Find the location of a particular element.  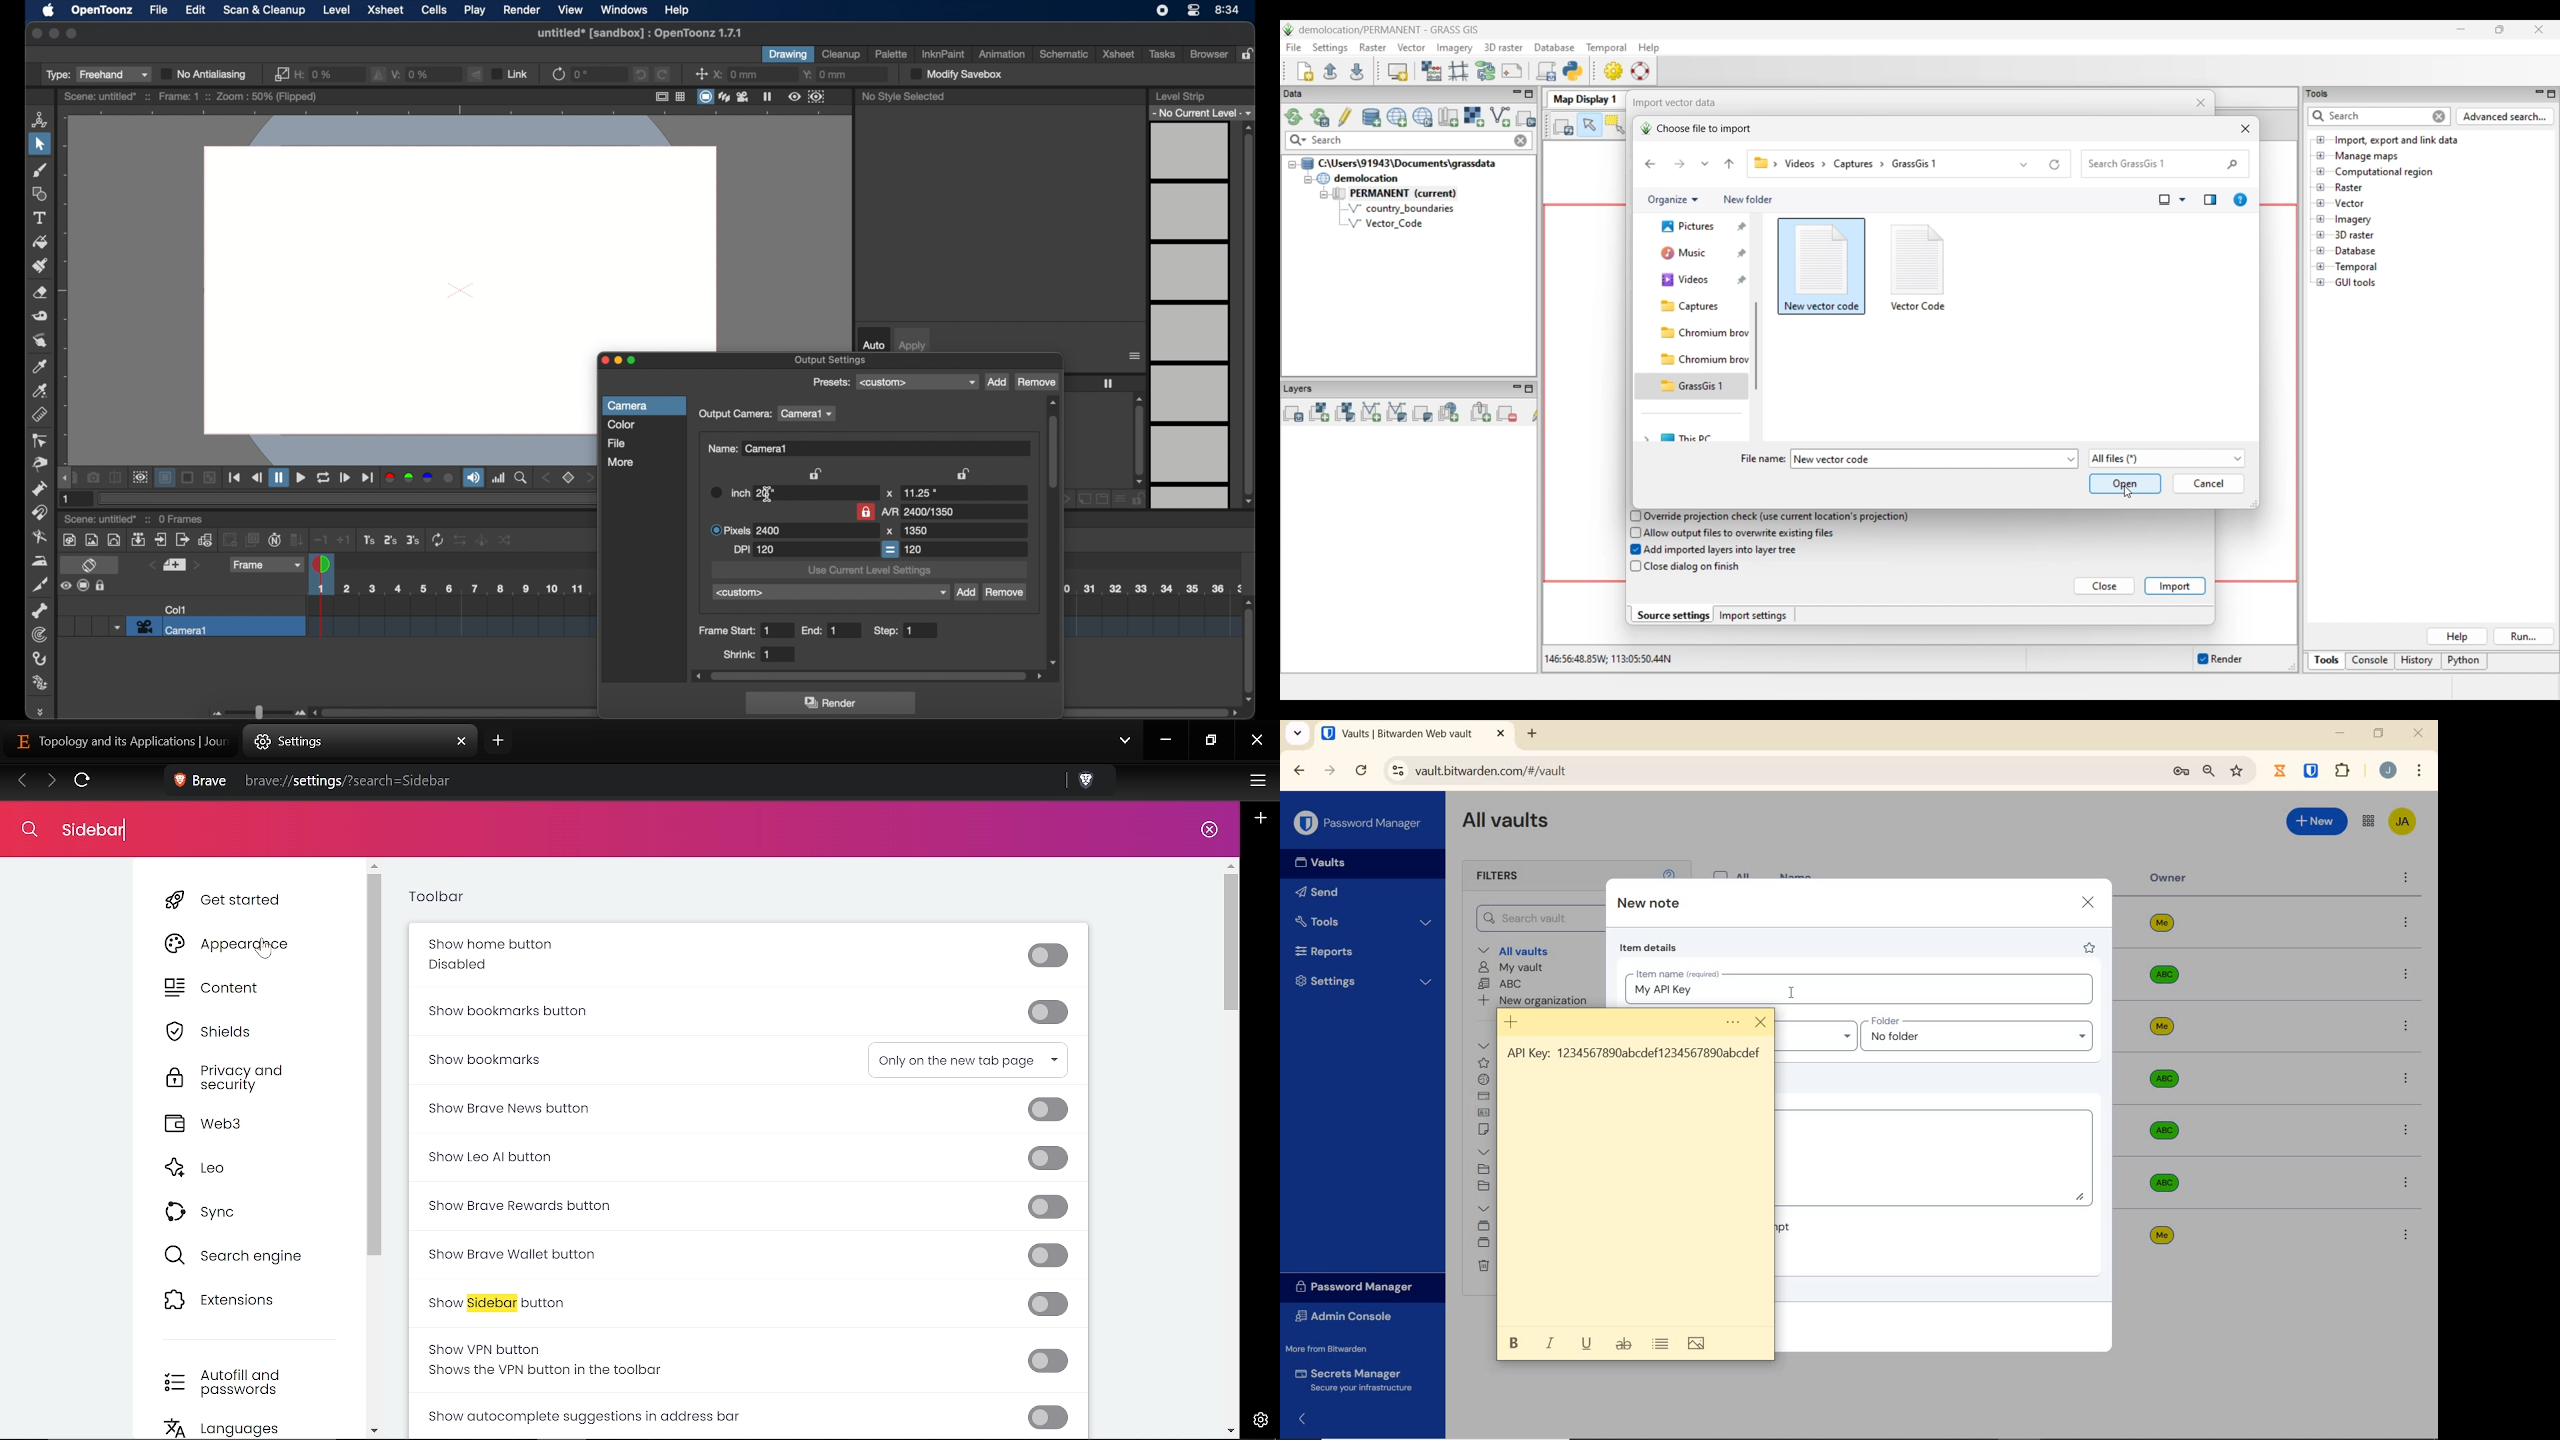

view is located at coordinates (571, 9).